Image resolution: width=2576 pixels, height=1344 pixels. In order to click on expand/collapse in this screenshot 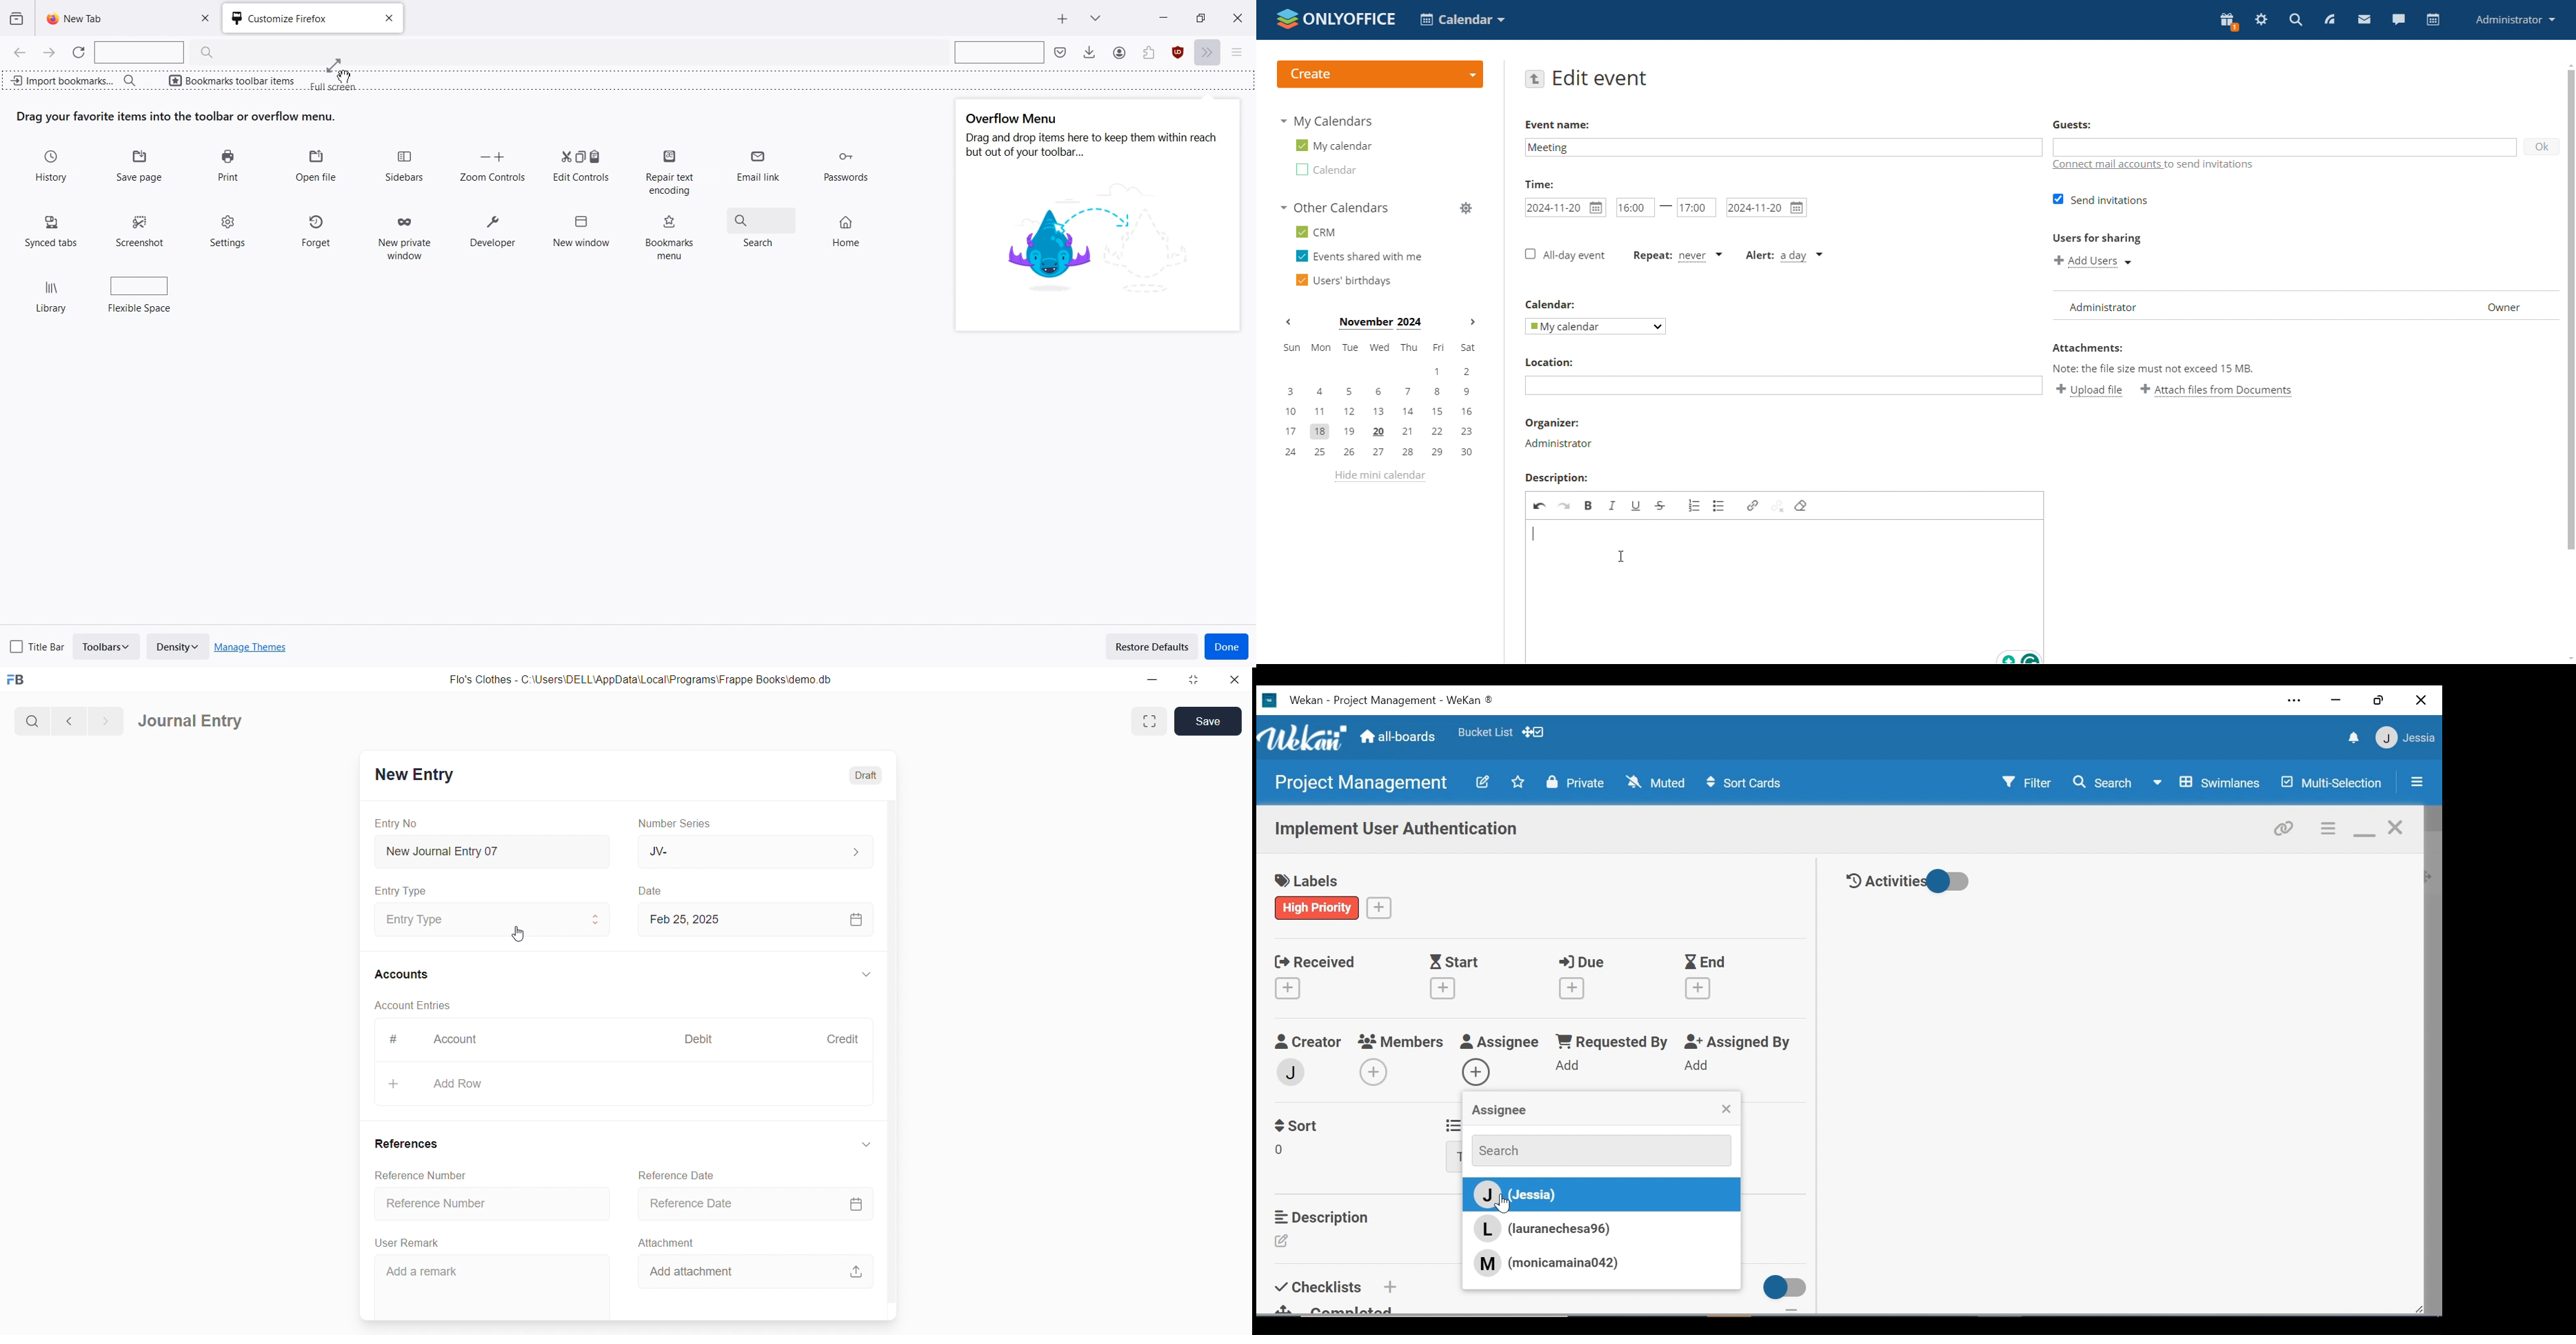, I will do `click(866, 975)`.